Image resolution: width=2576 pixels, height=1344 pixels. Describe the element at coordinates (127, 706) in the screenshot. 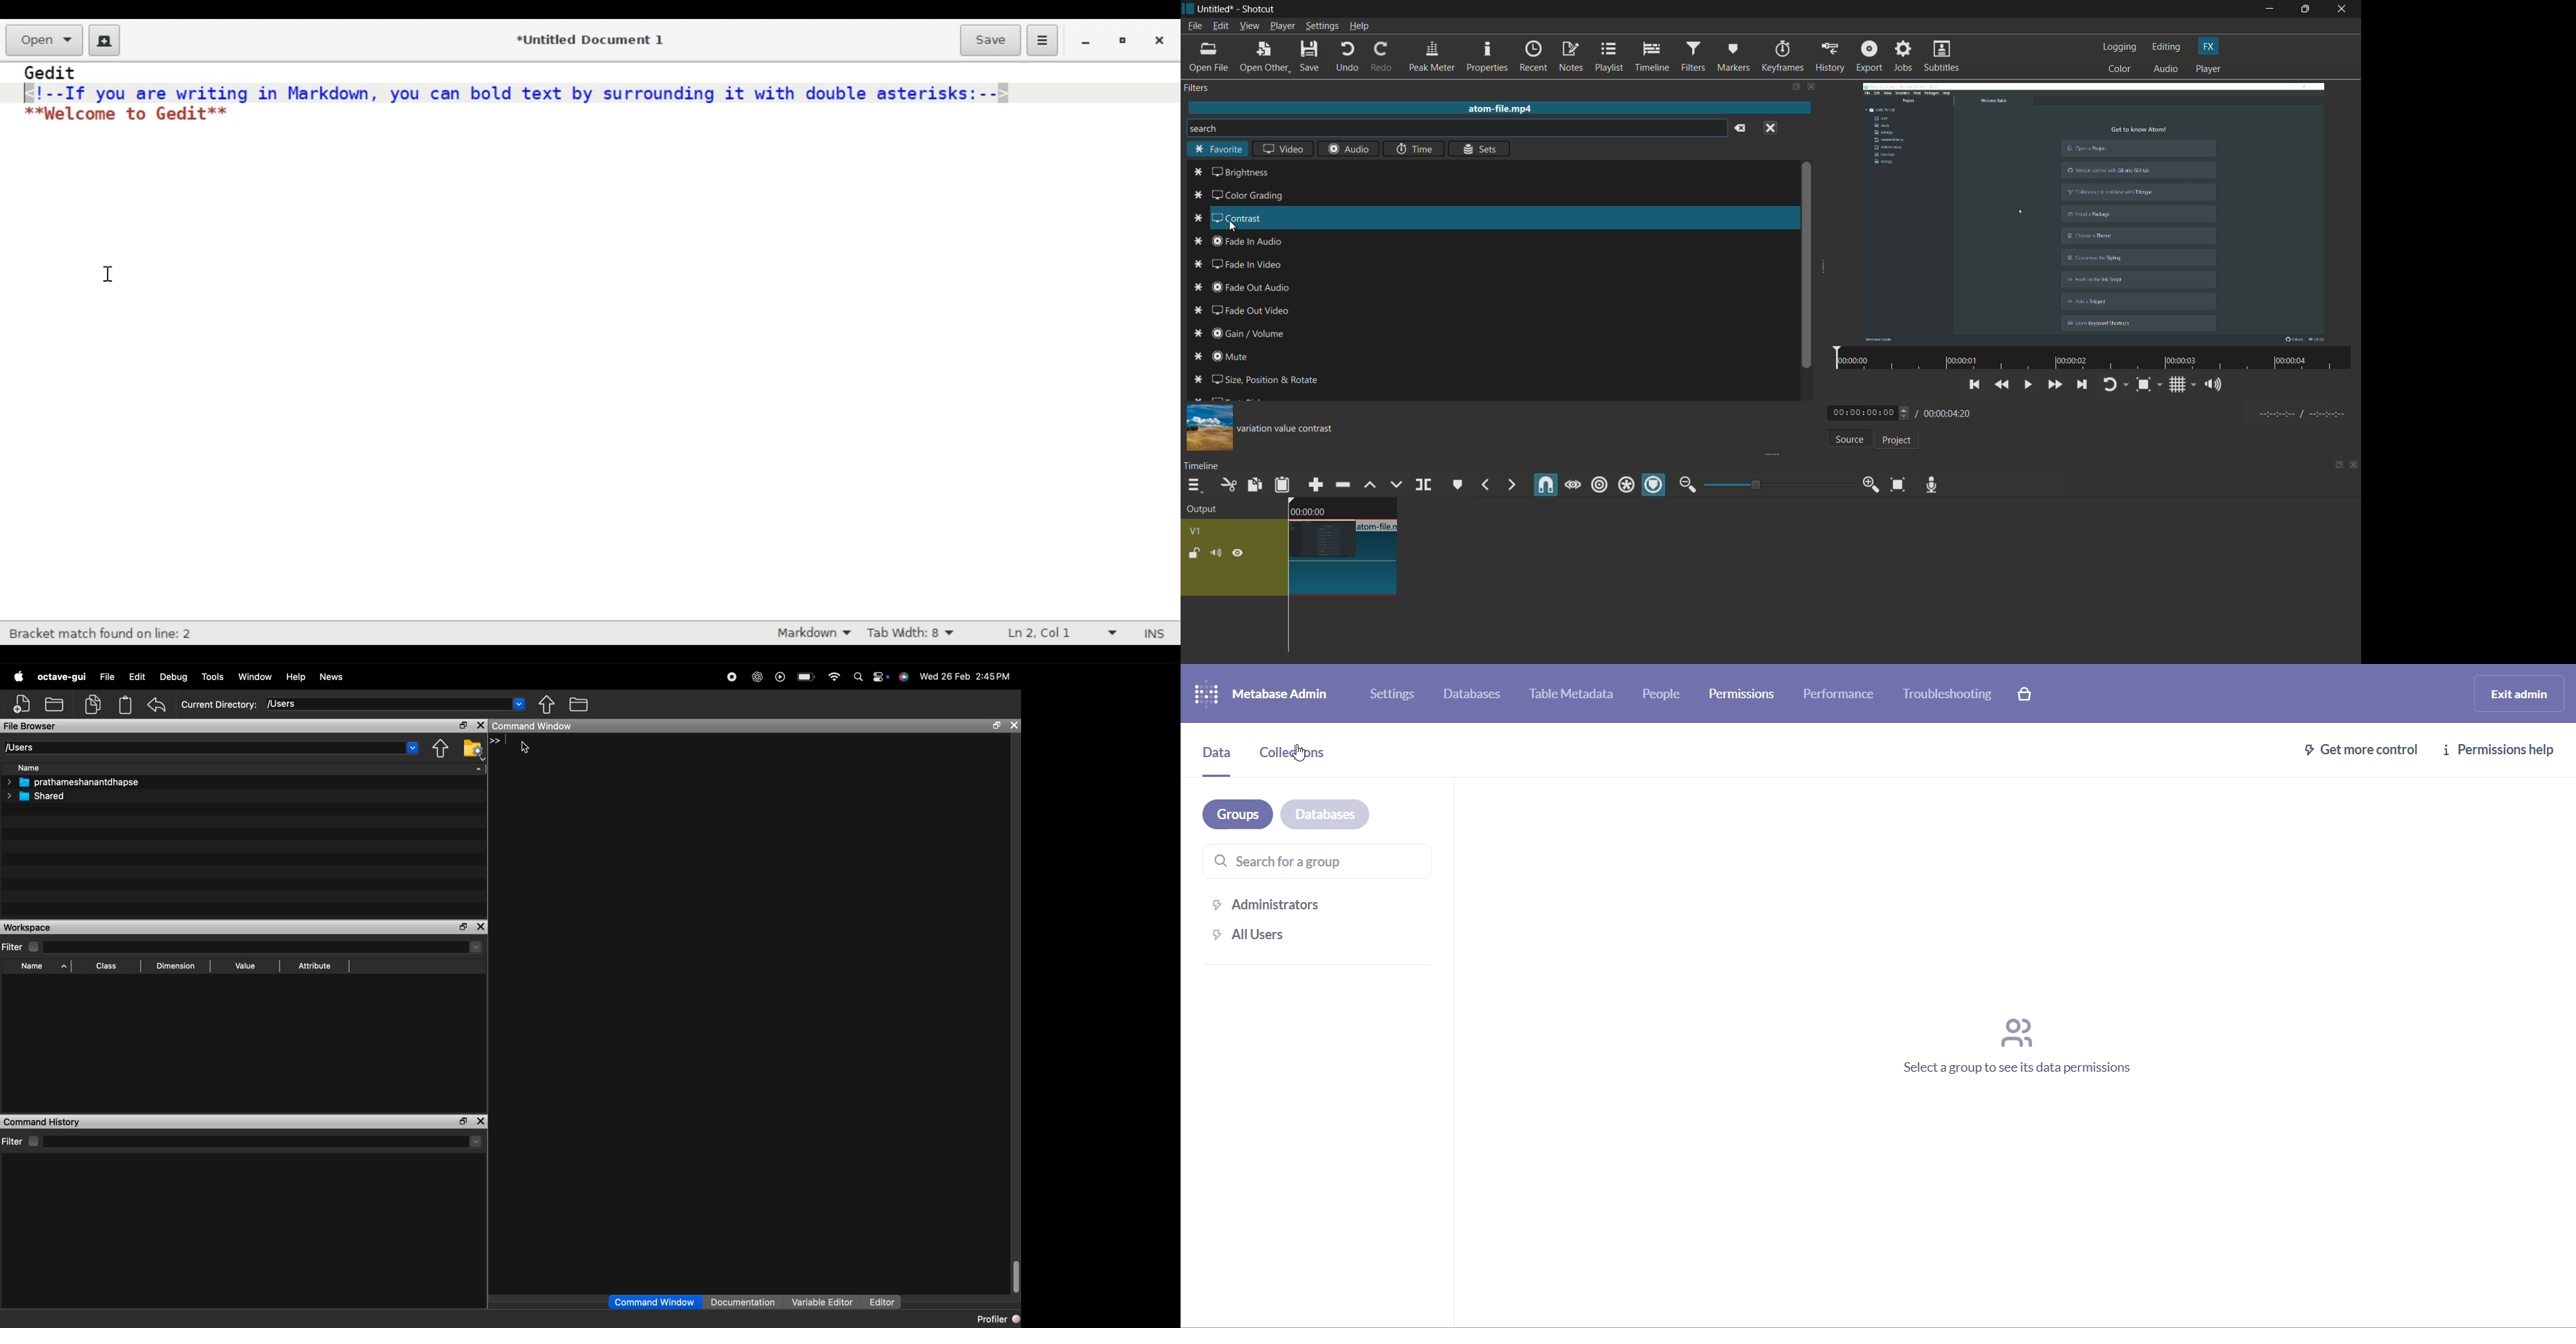

I see `storage` at that location.